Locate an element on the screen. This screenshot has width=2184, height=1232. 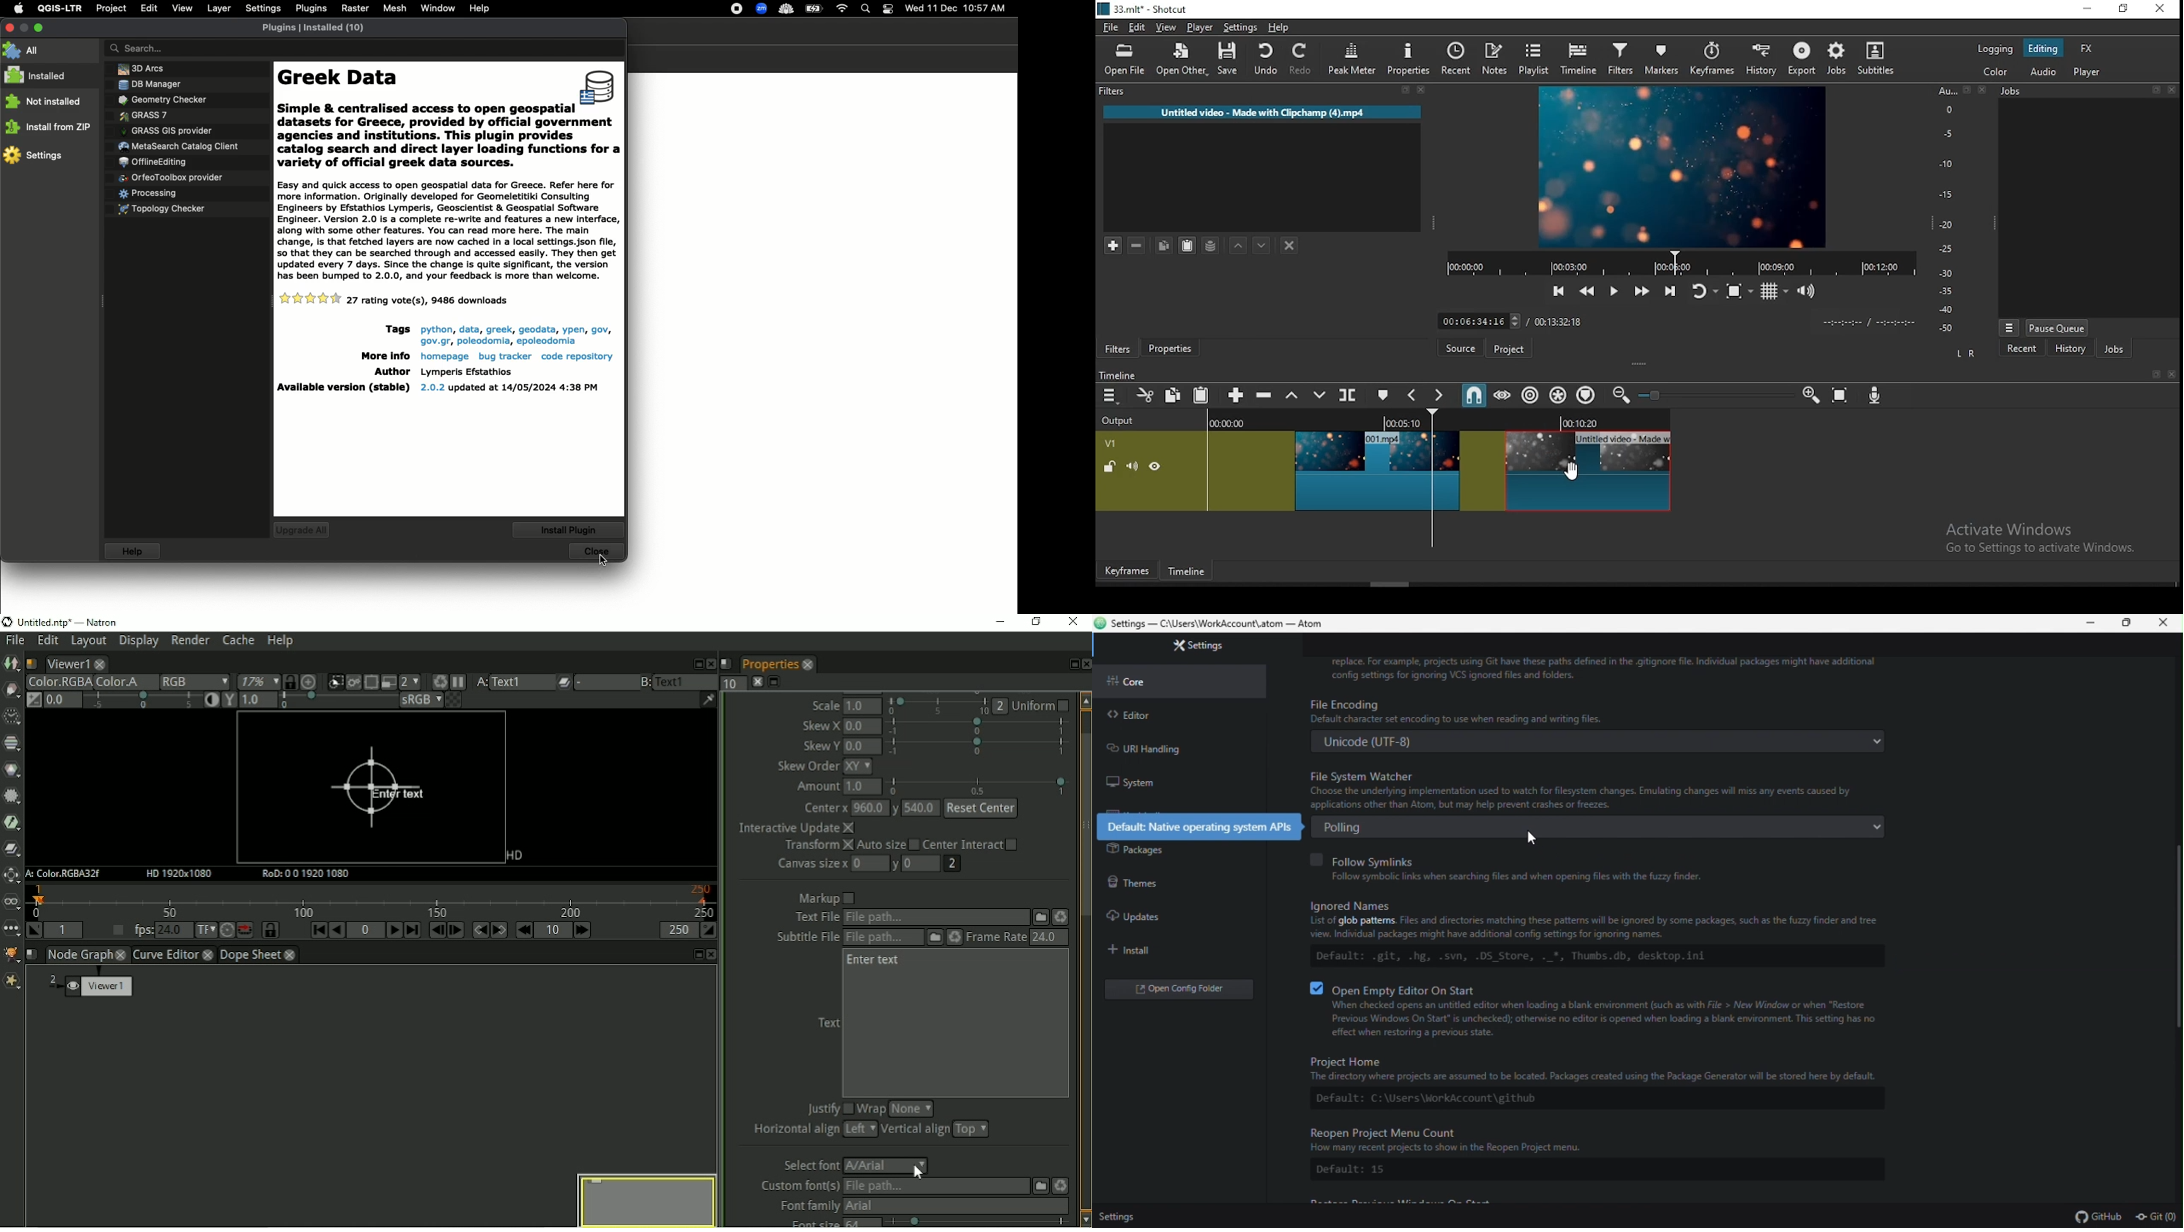
zoom timeline to fit is located at coordinates (1842, 397).